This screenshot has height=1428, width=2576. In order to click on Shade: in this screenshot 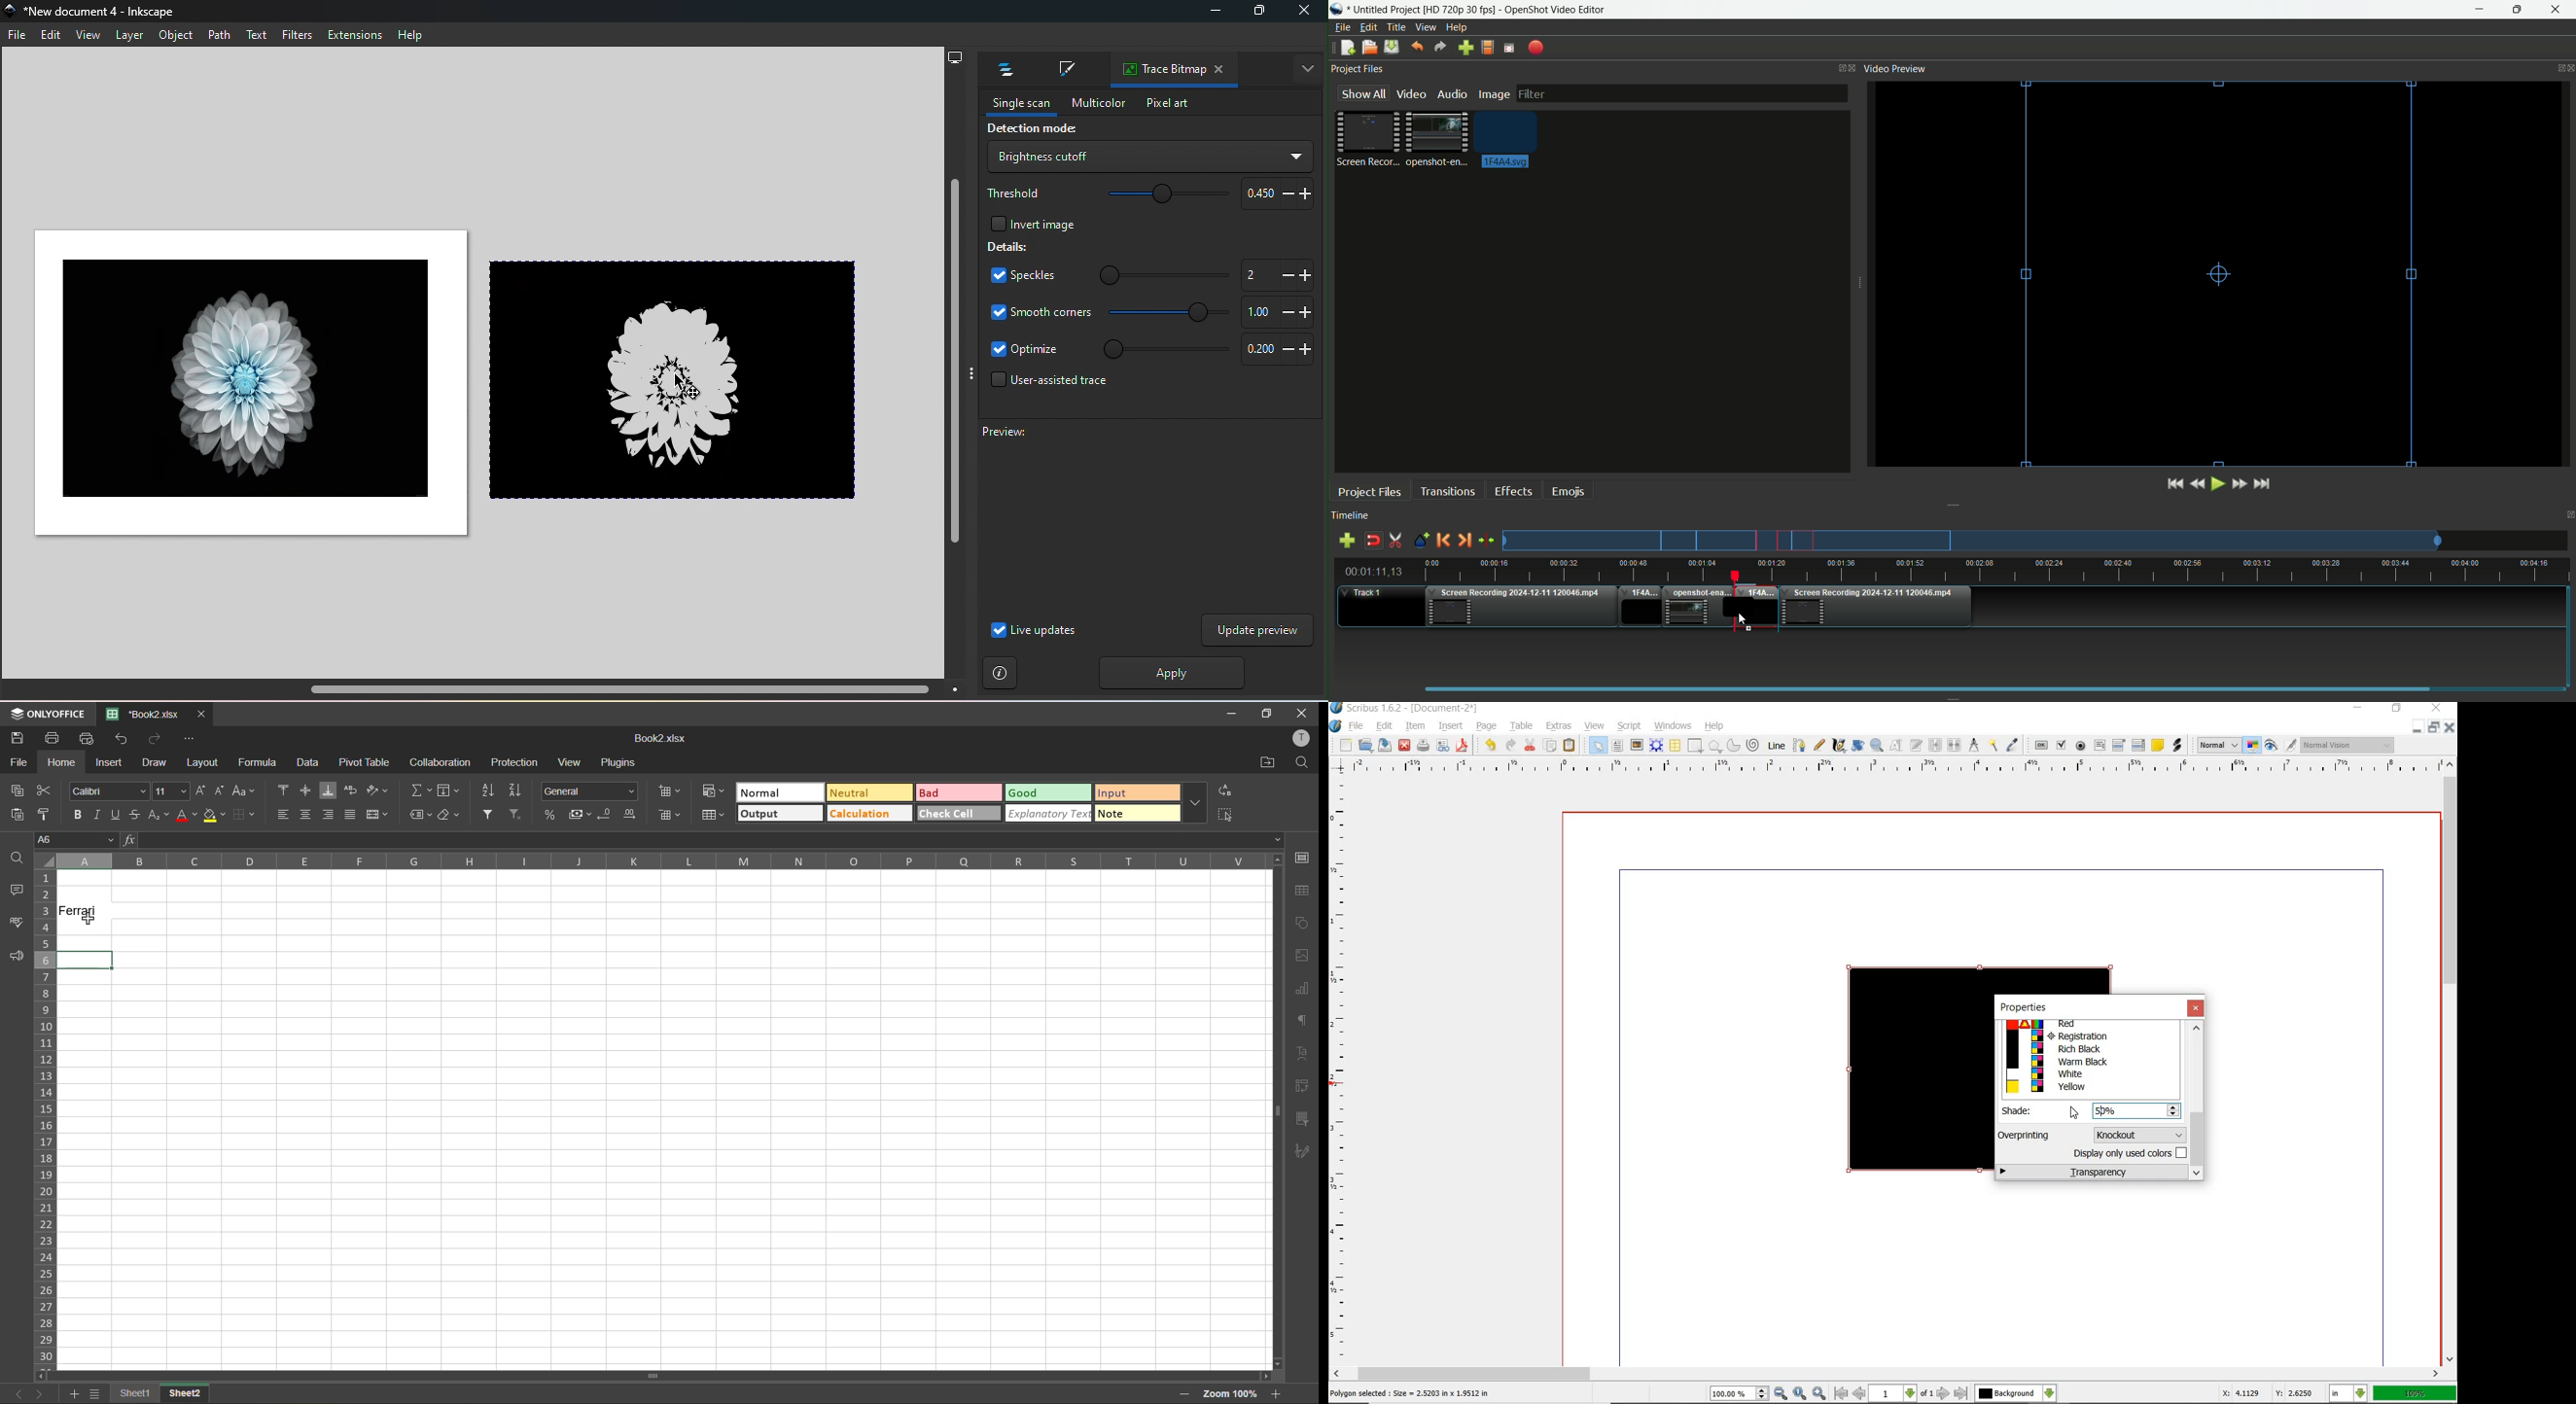, I will do `click(2026, 1111)`.